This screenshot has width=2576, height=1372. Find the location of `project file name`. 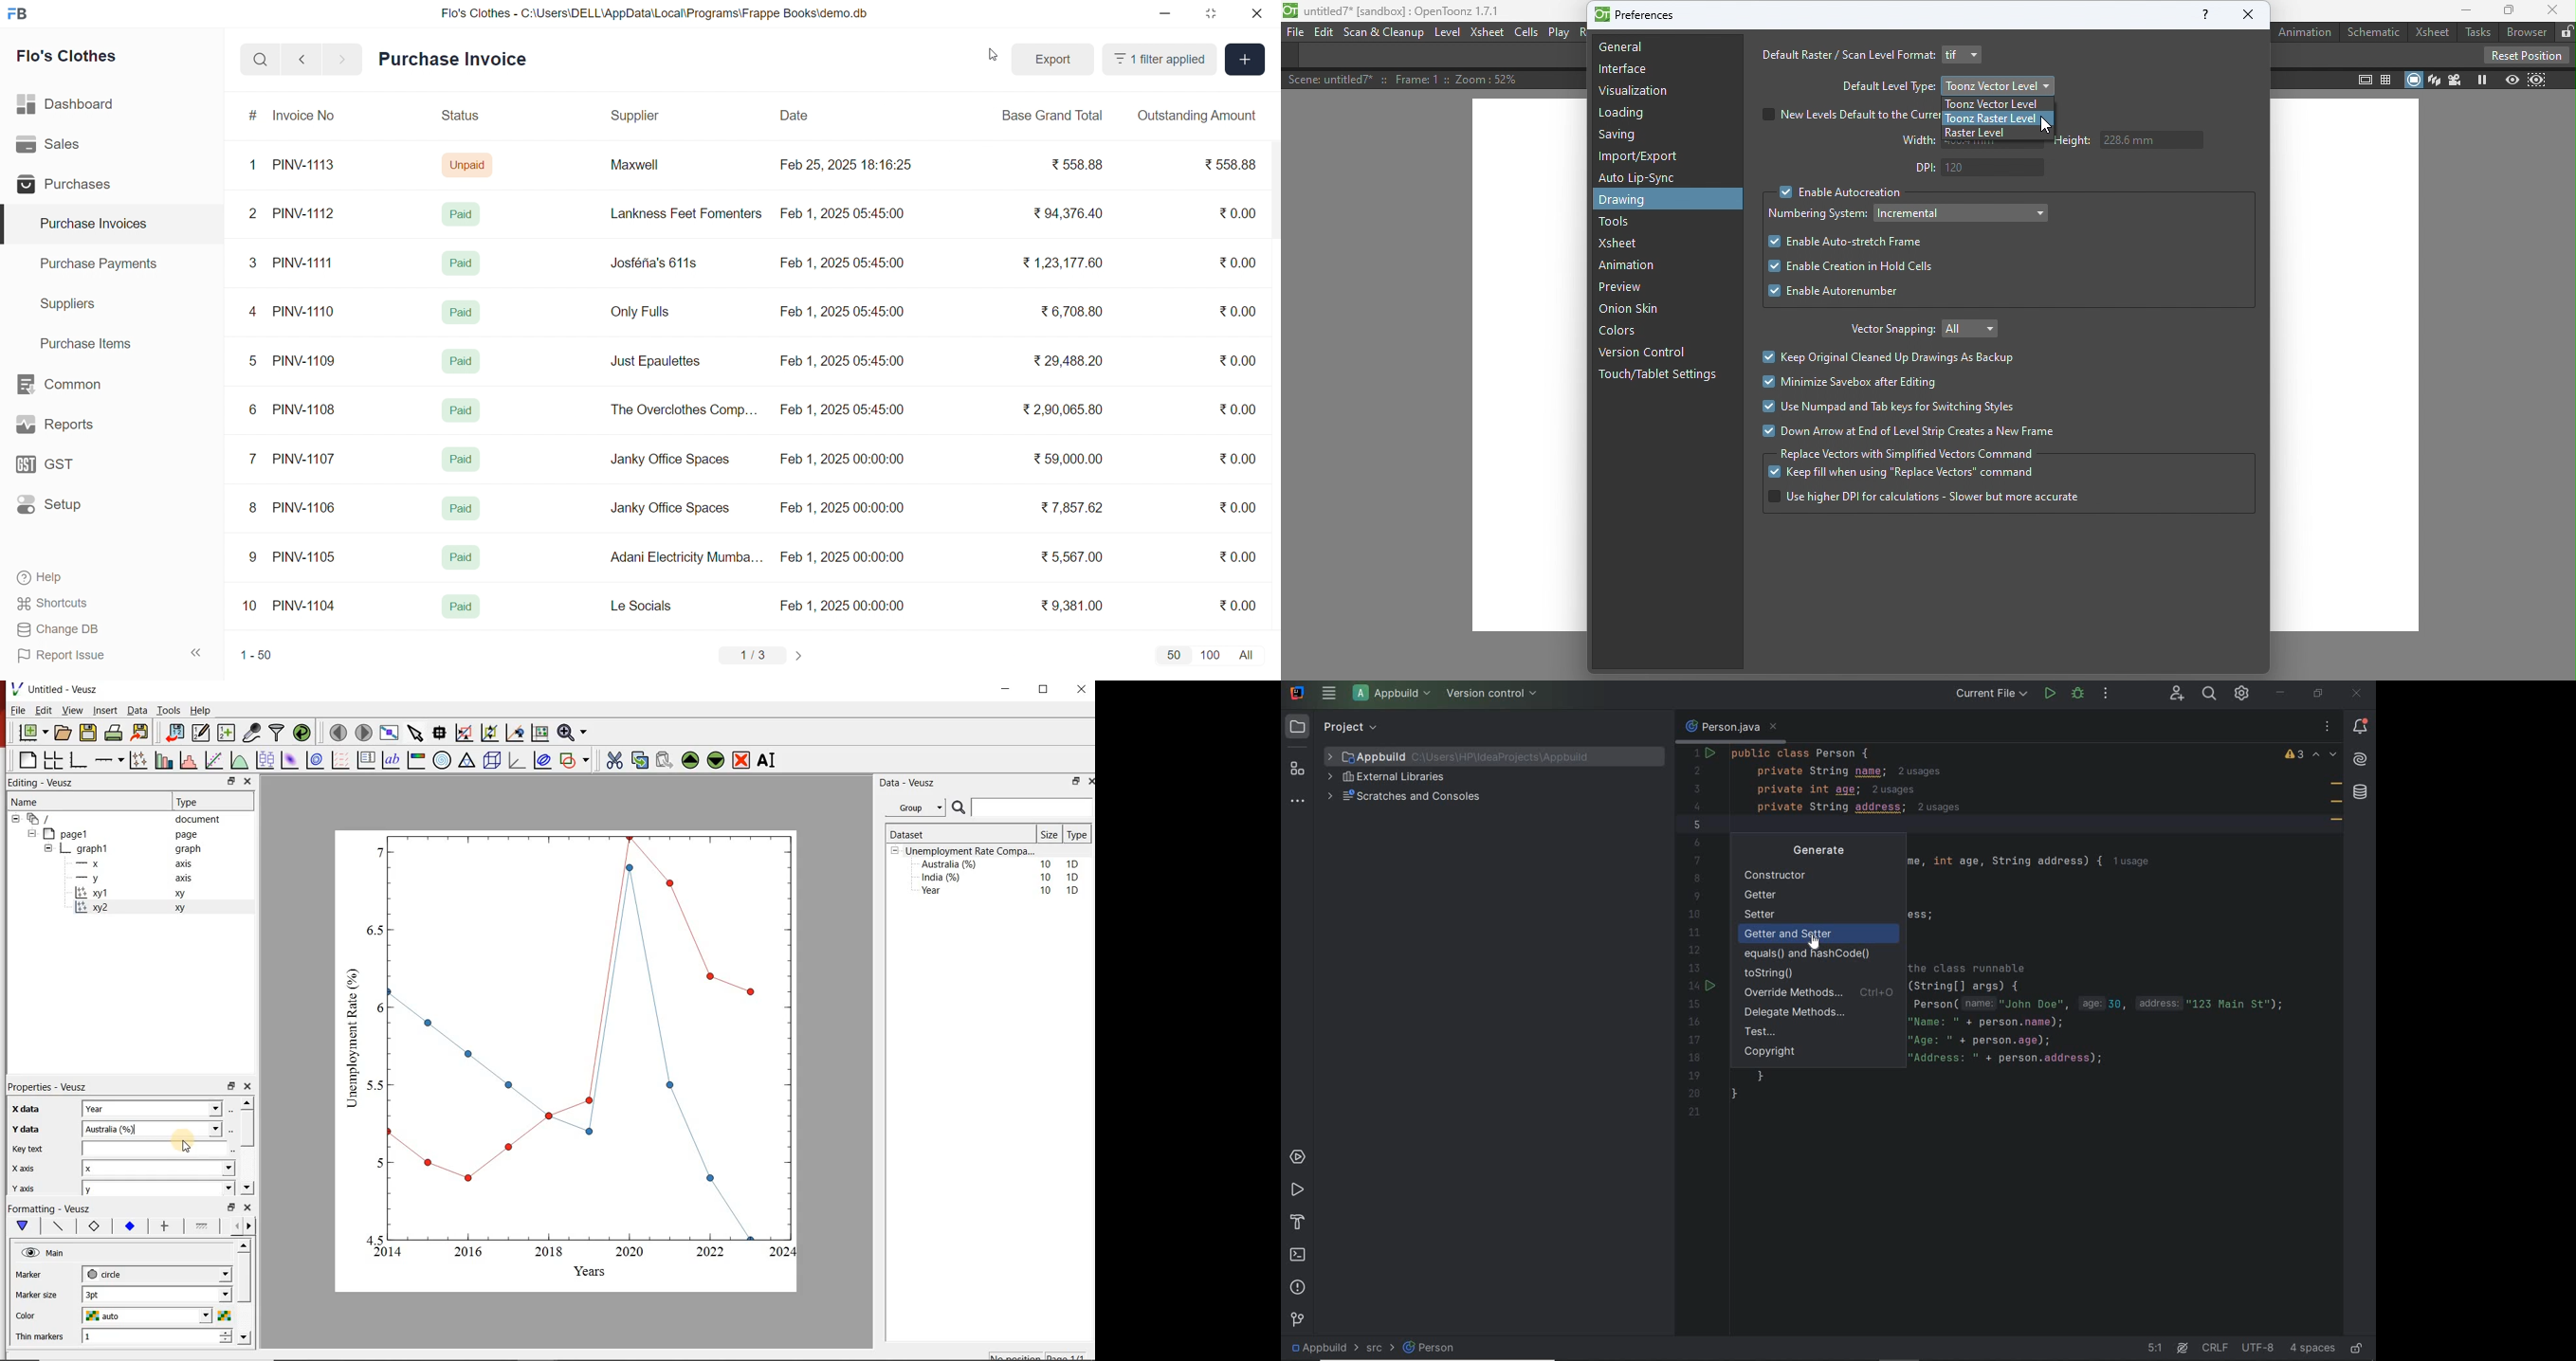

project file name is located at coordinates (1318, 1347).